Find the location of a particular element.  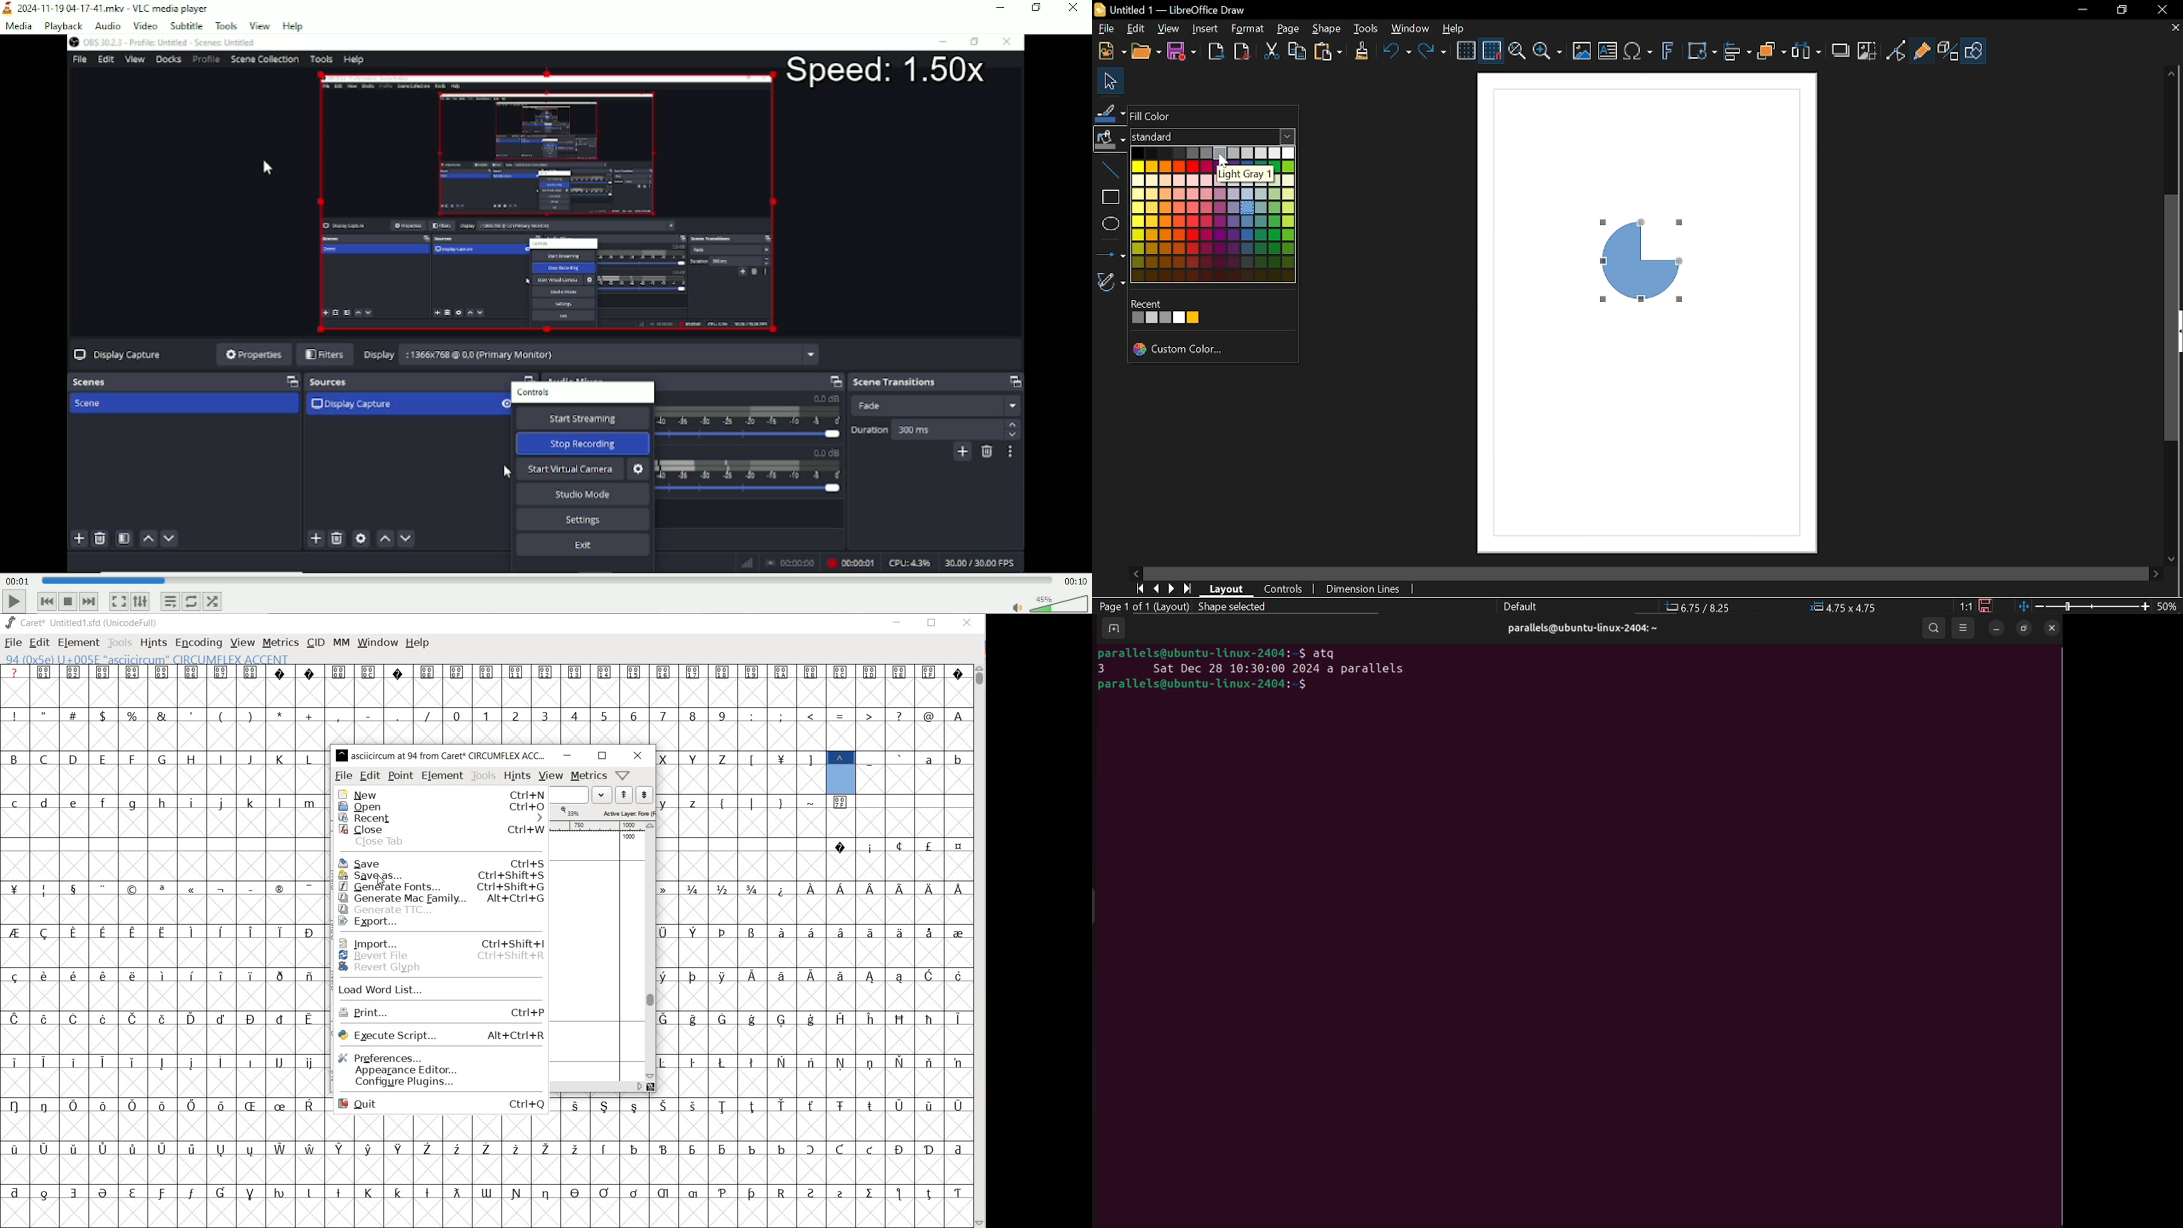

bash prompt is located at coordinates (1201, 651).